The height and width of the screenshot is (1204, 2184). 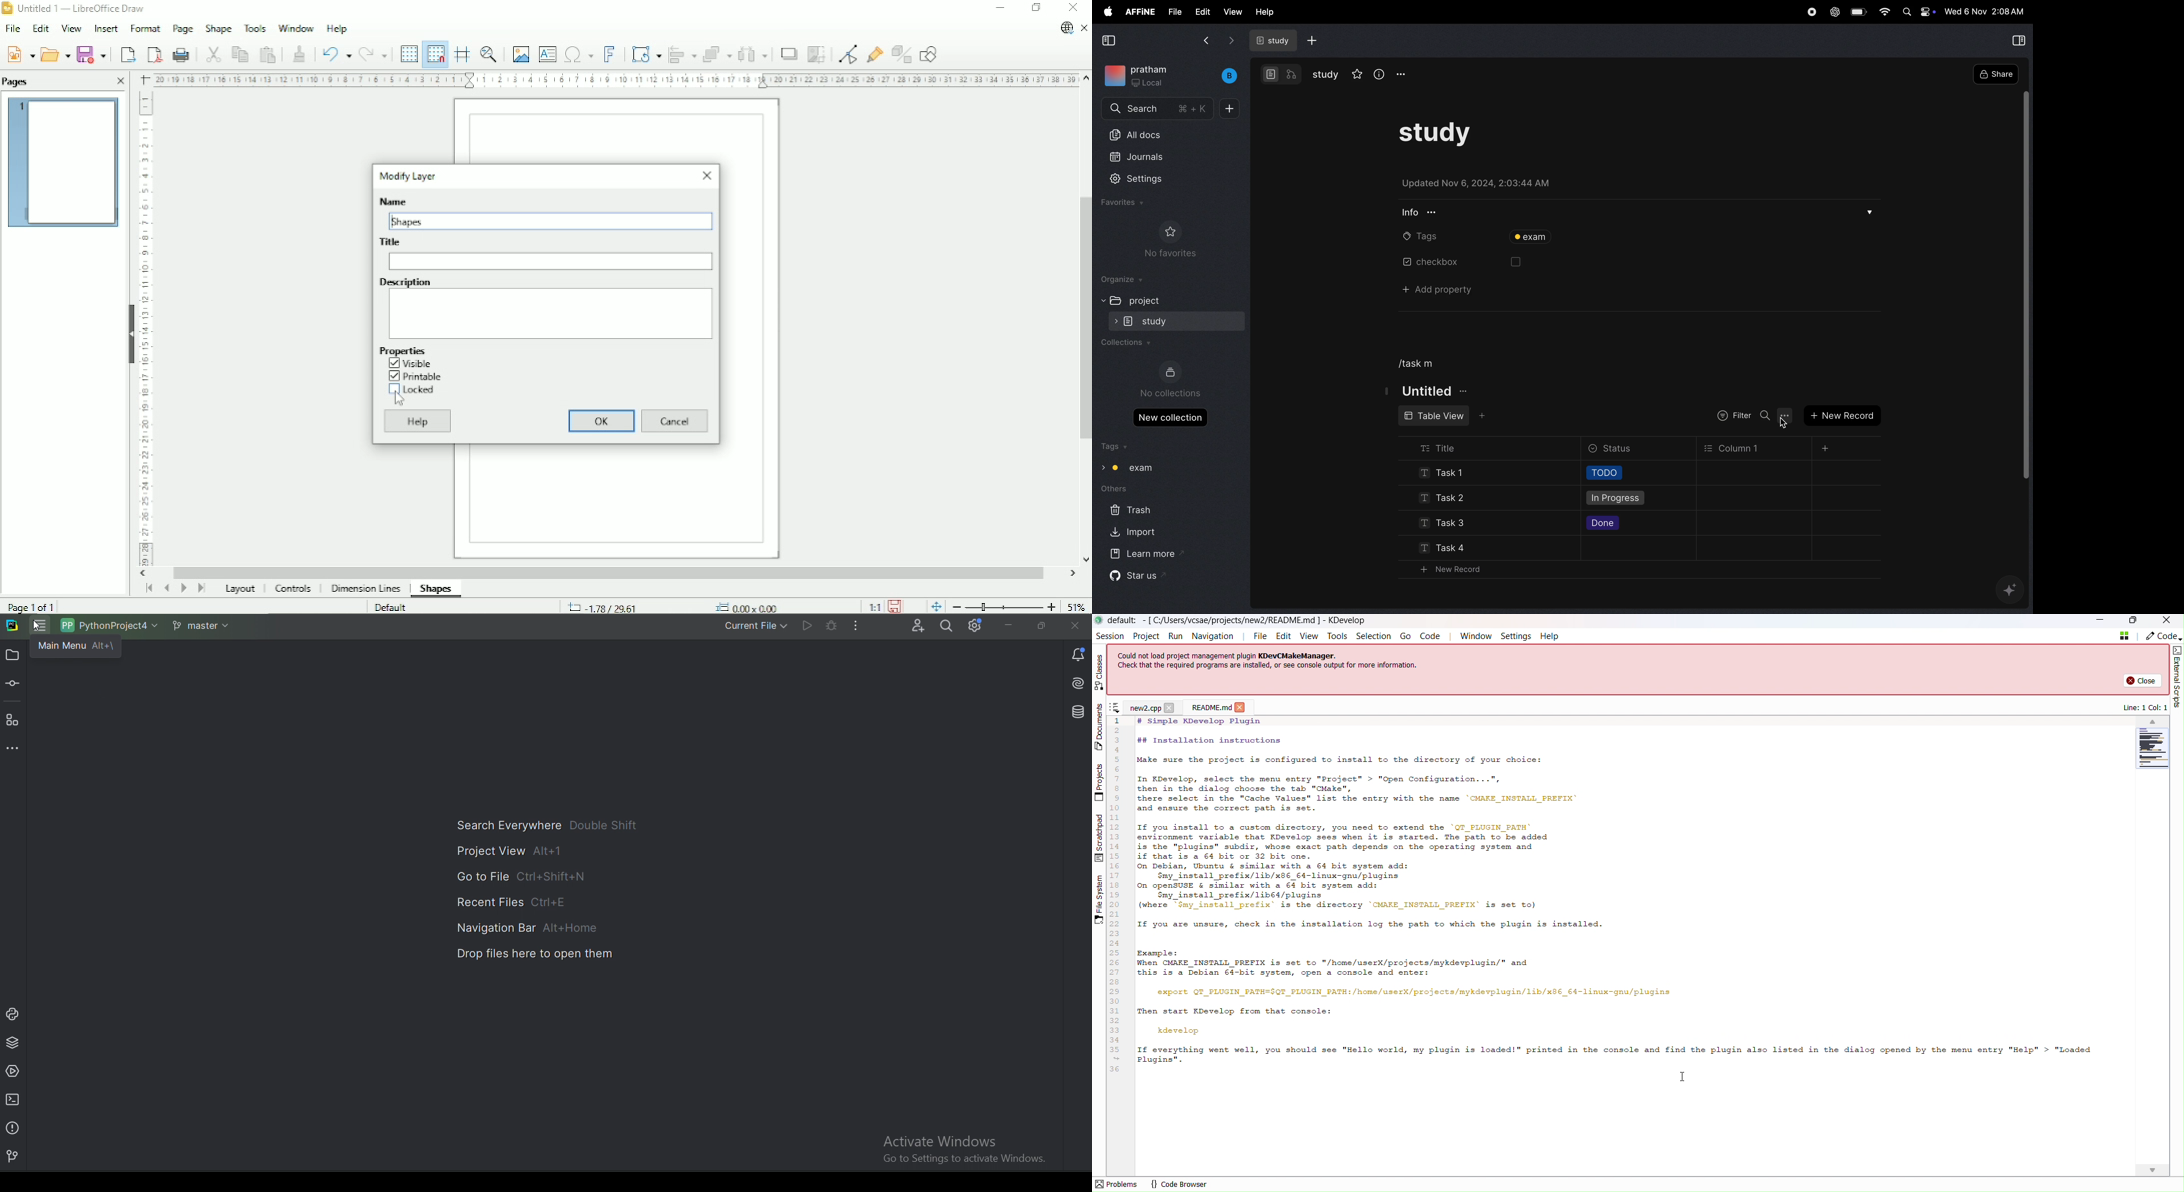 What do you see at coordinates (816, 55) in the screenshot?
I see `Crop image` at bounding box center [816, 55].